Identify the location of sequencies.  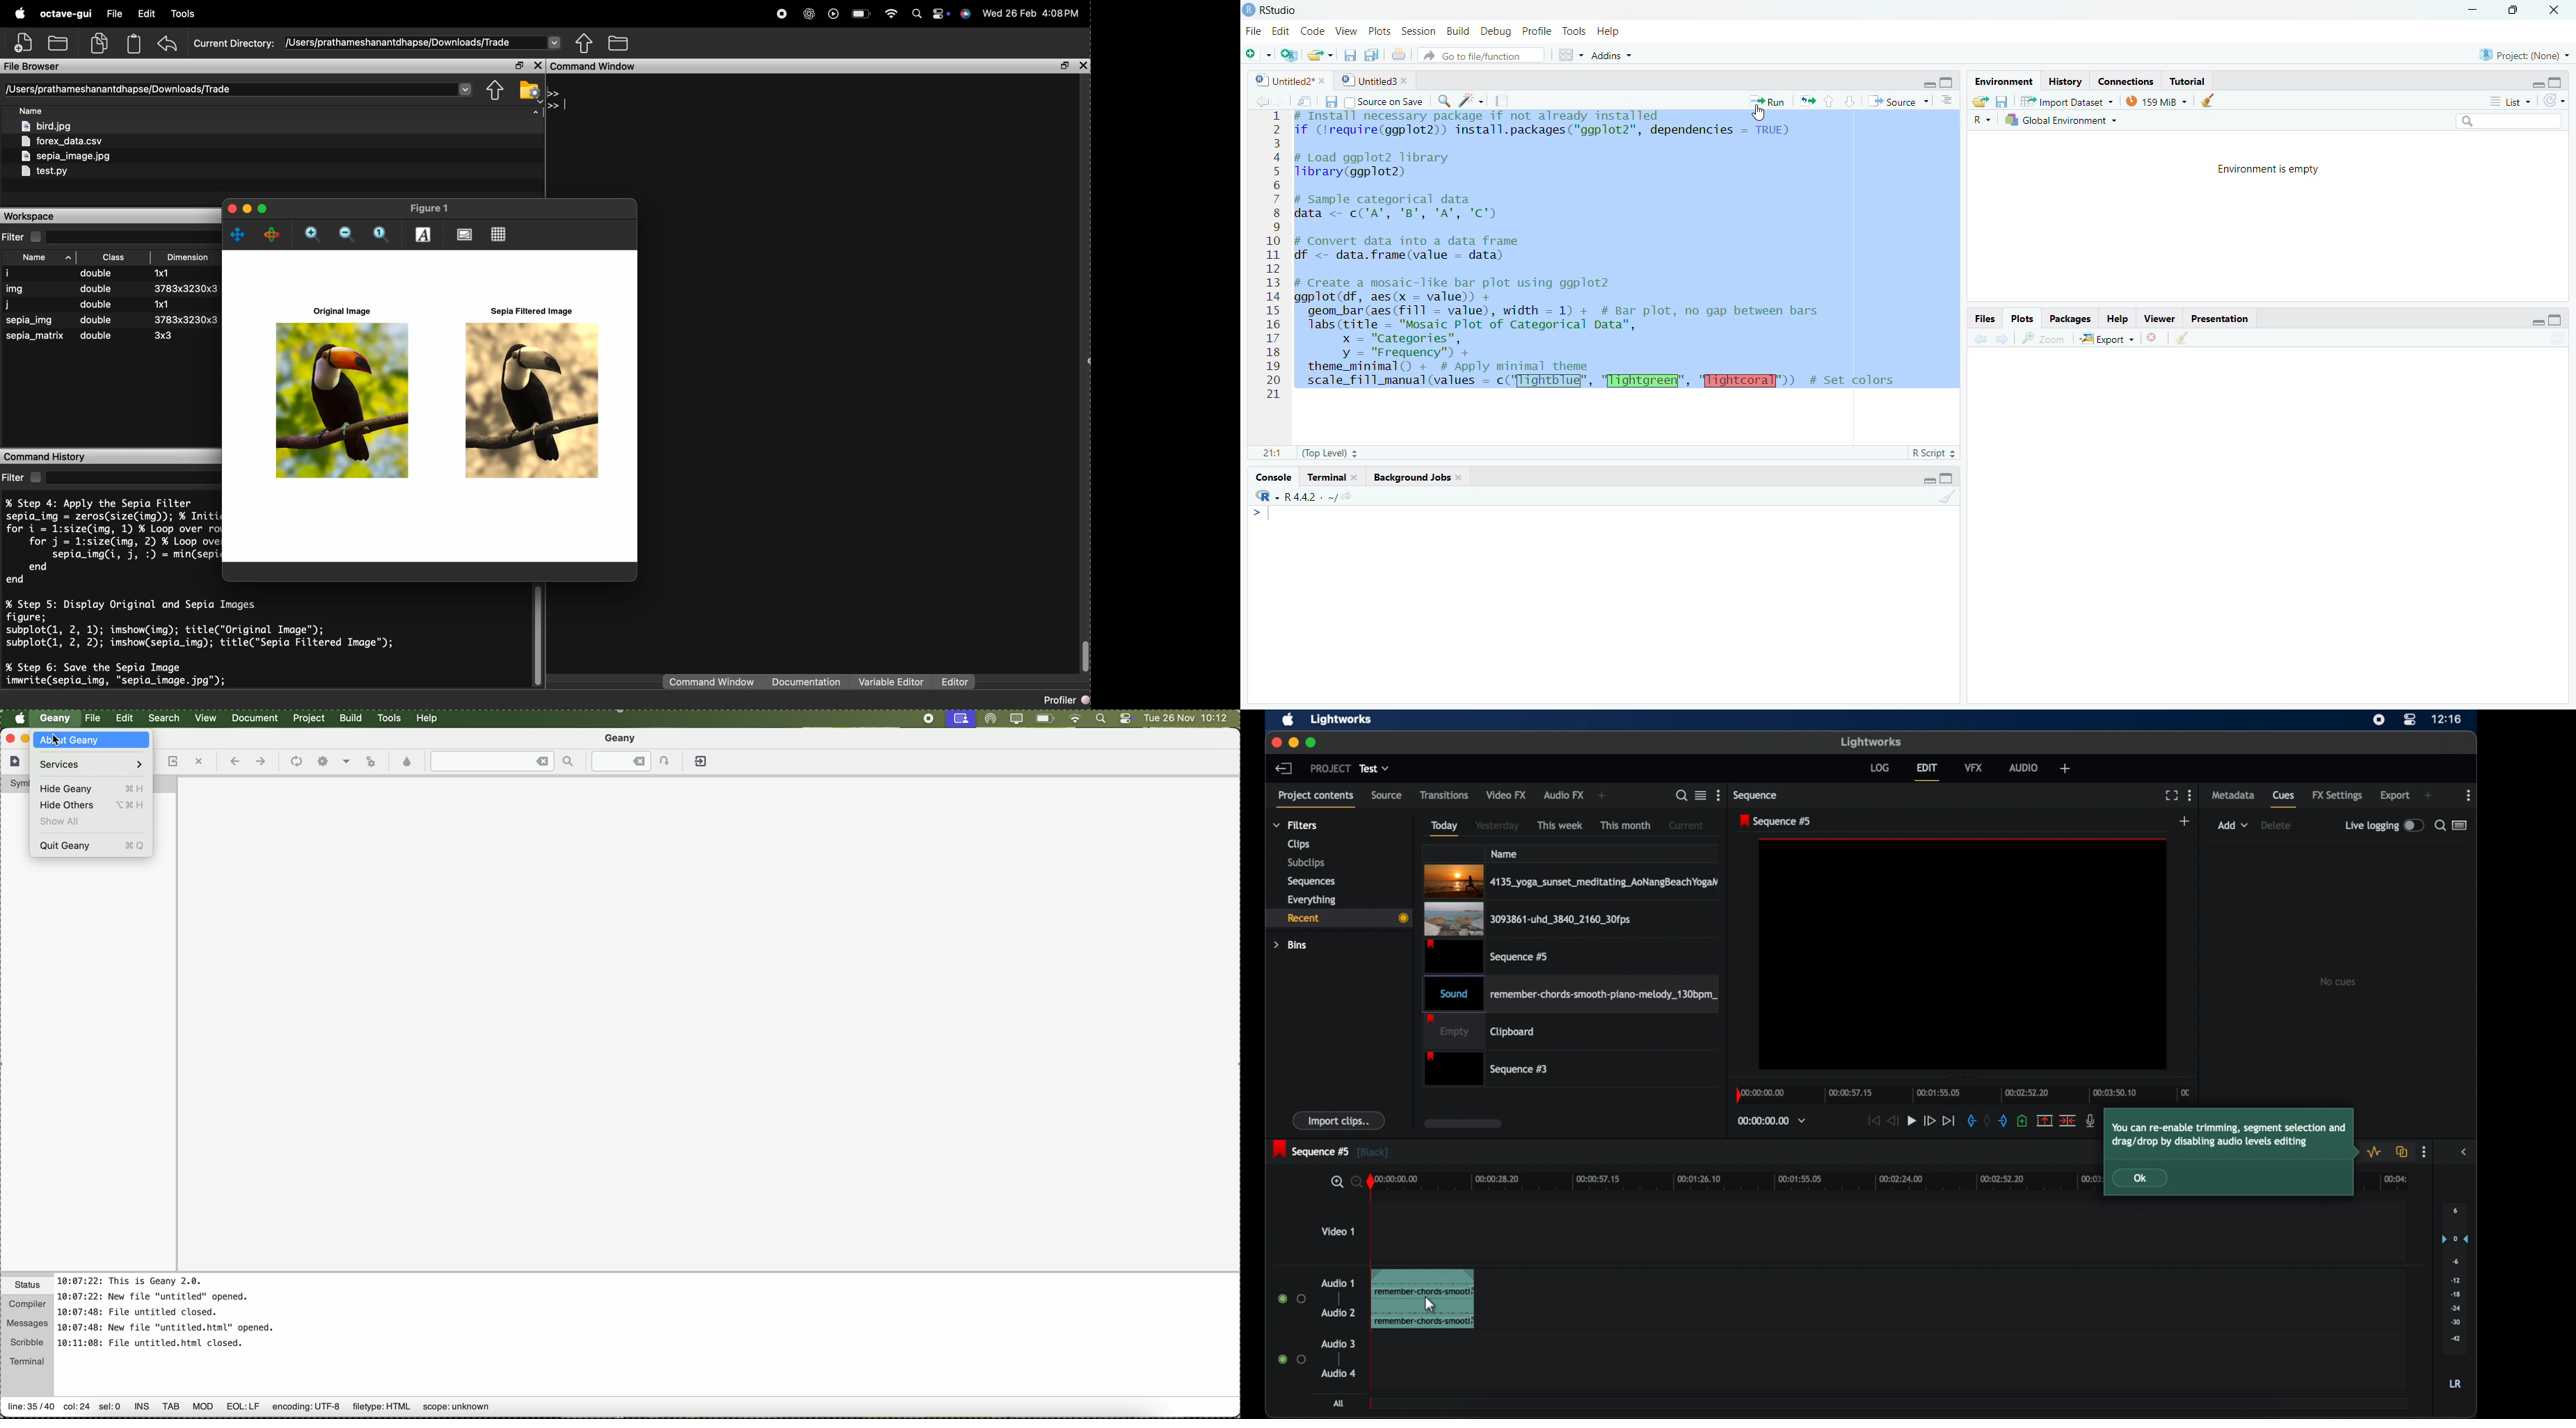
(1311, 882).